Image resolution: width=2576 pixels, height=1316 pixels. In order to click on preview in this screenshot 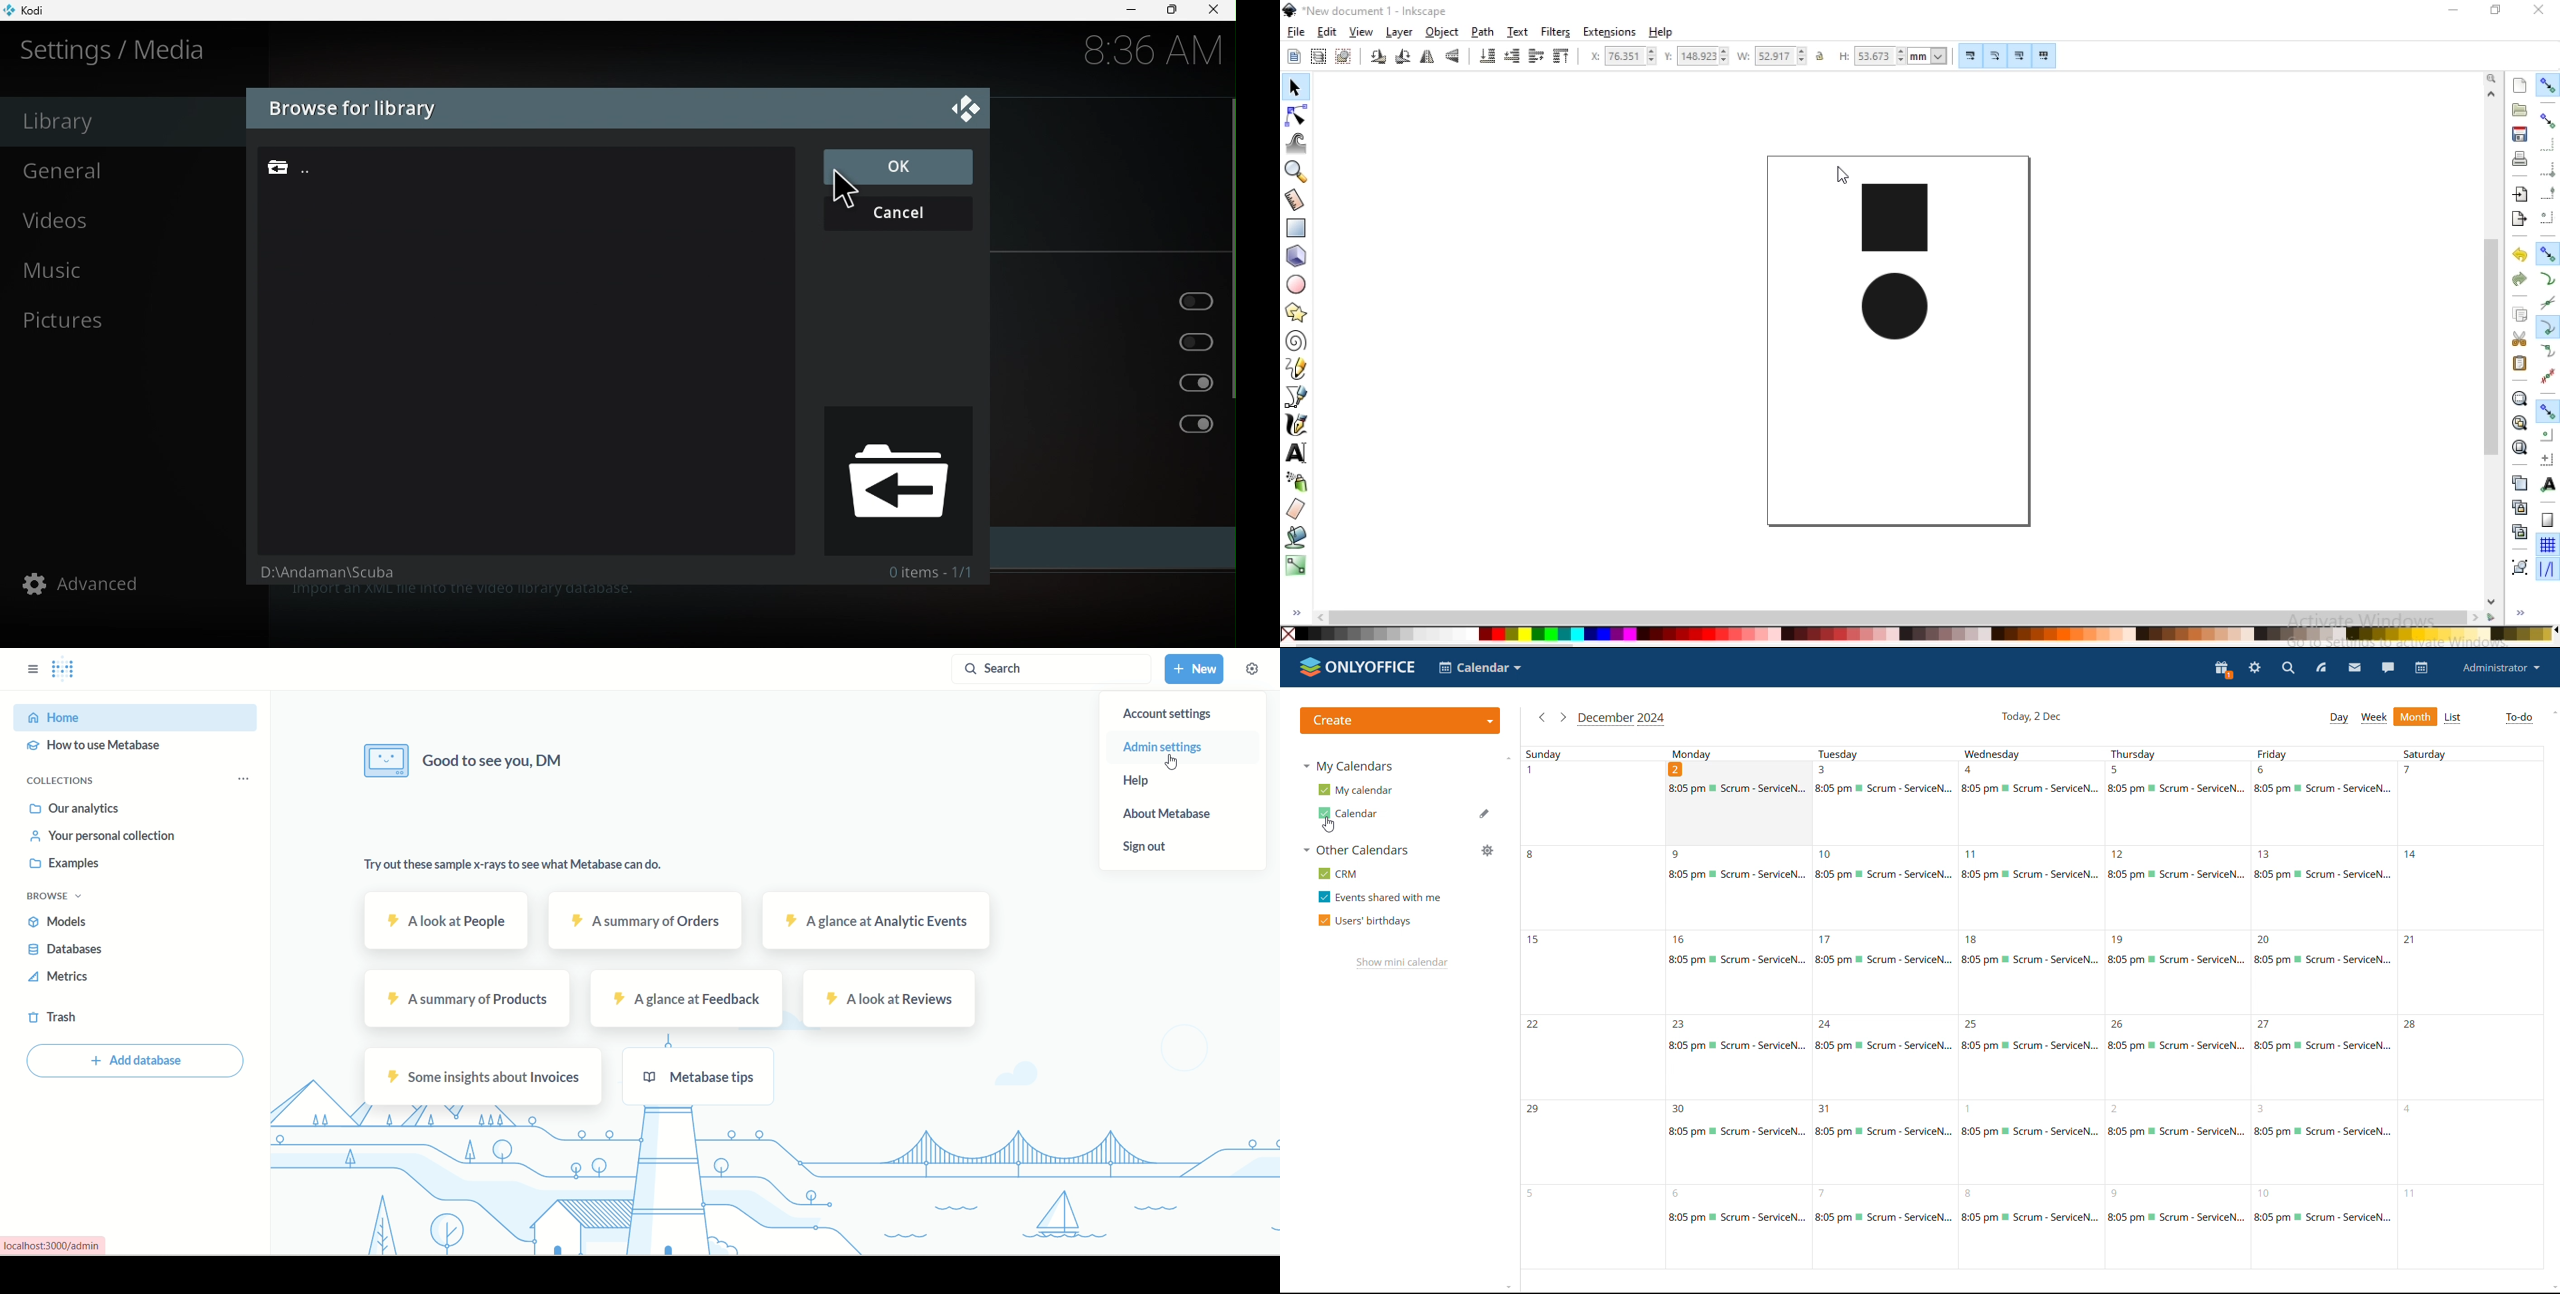, I will do `click(896, 480)`.